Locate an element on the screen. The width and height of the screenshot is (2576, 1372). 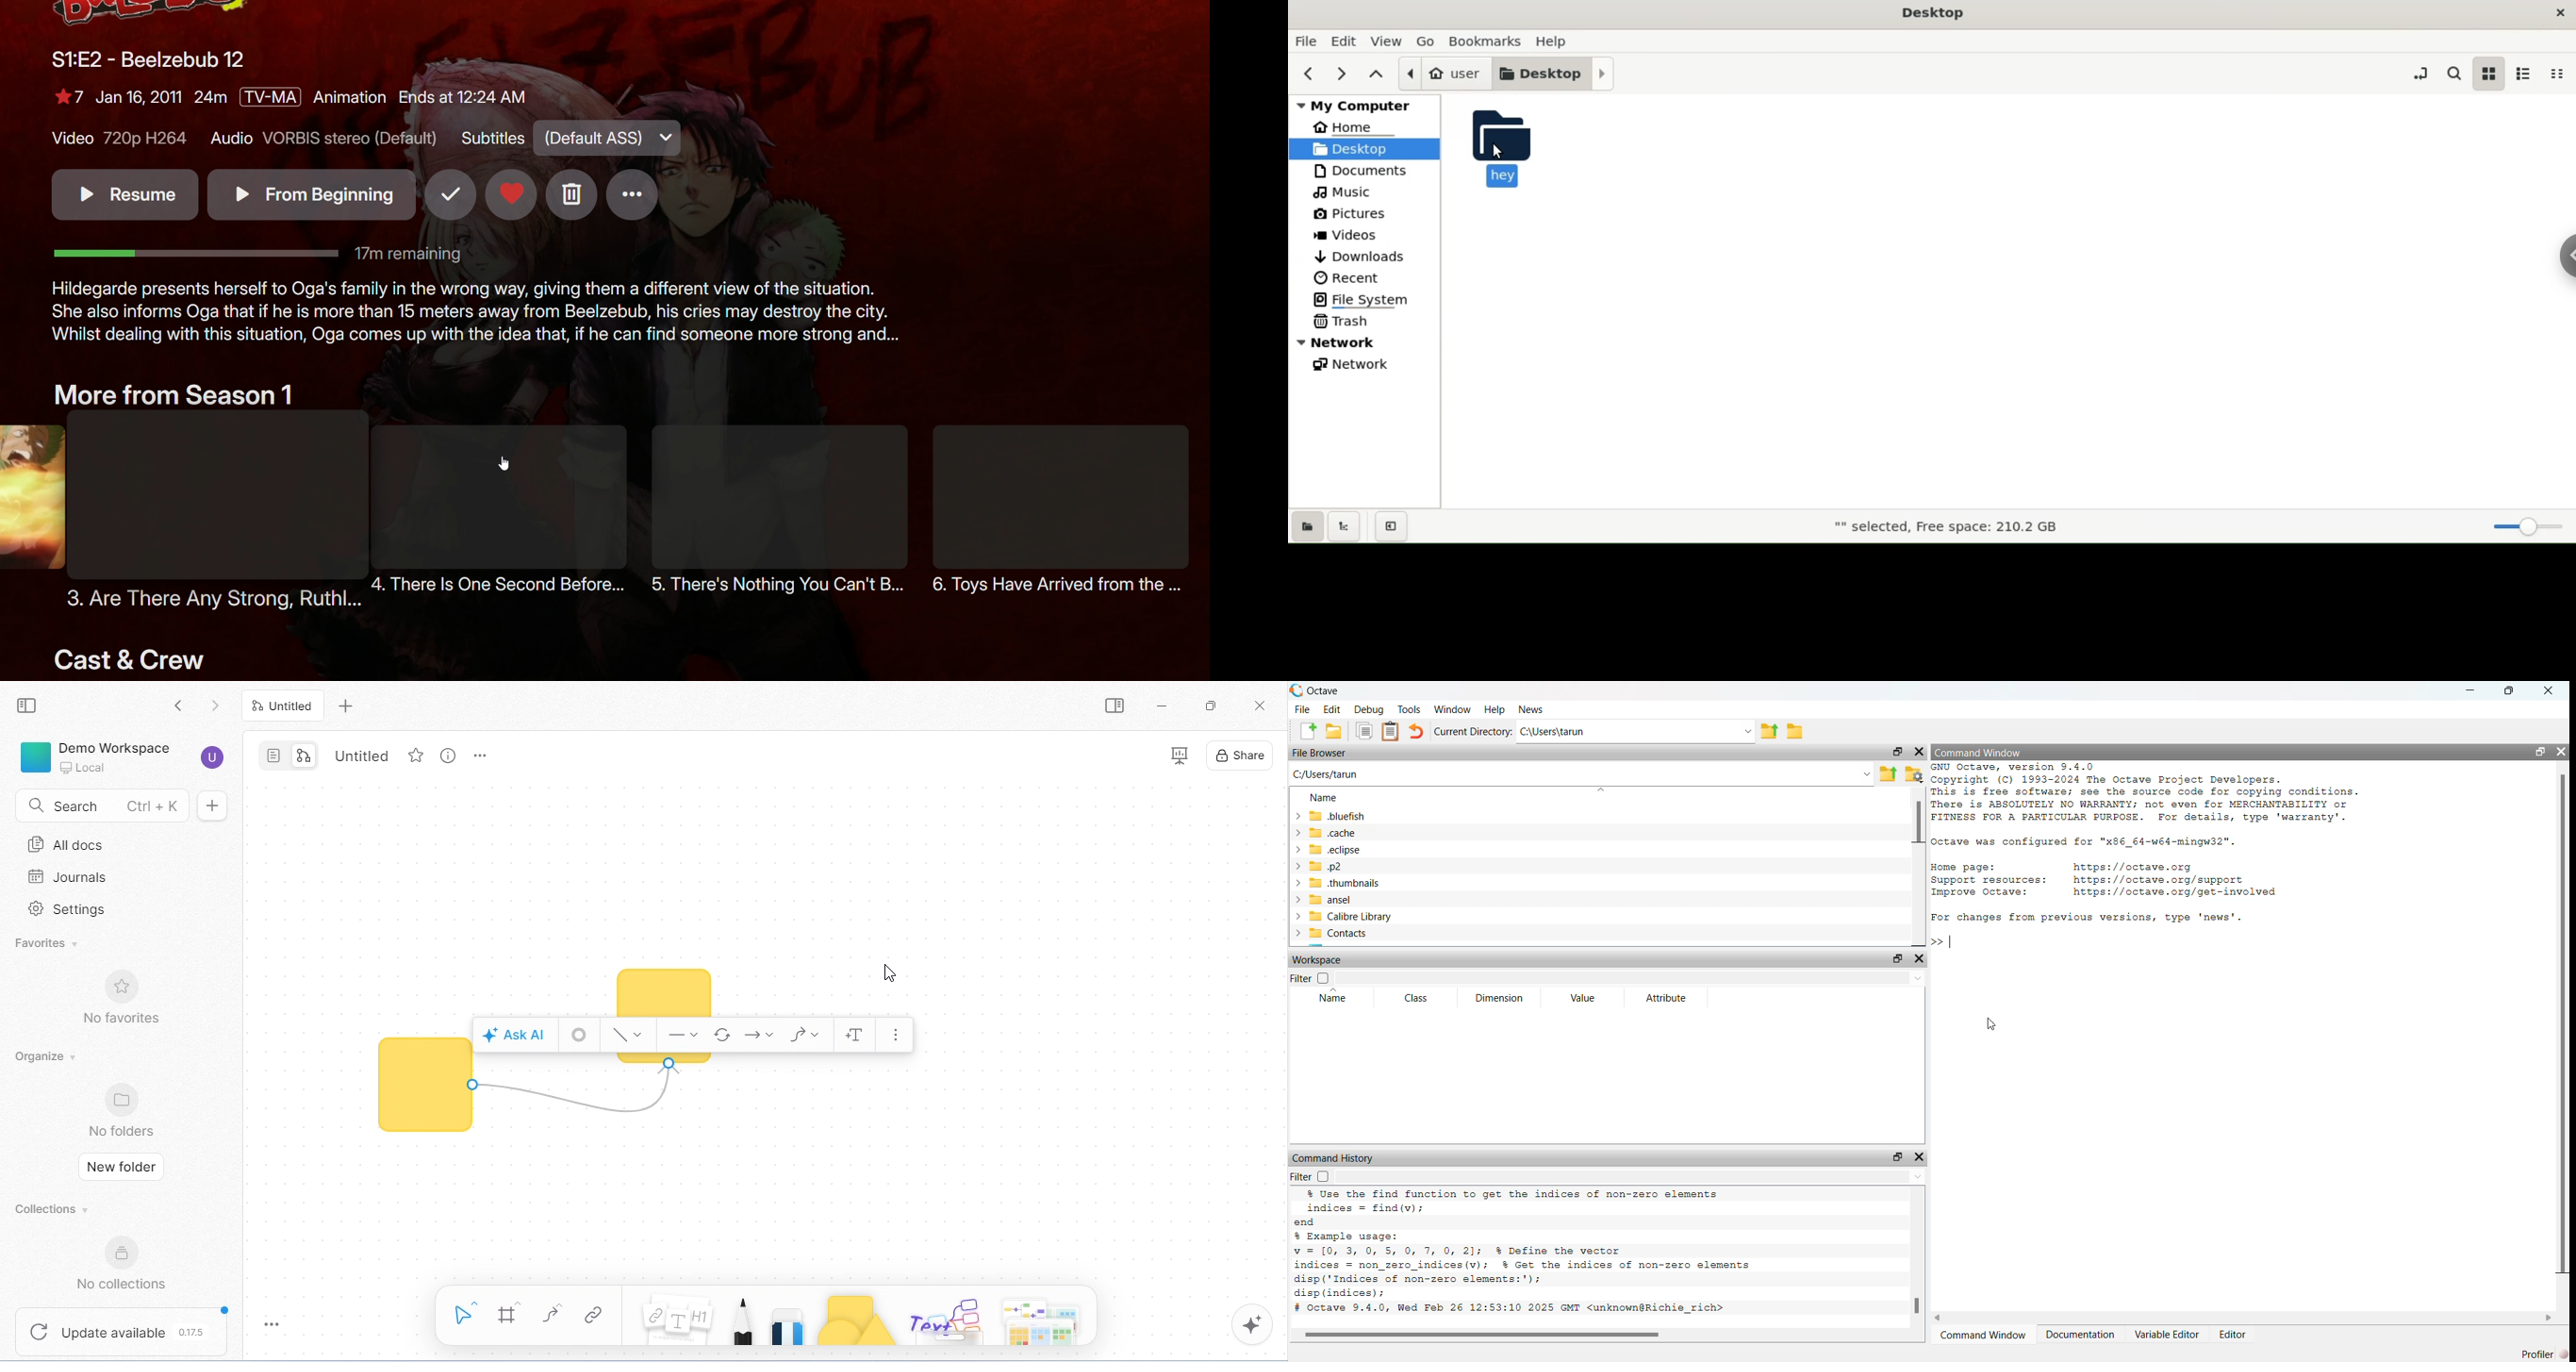
connector moved to another shape  is located at coordinates (669, 986).